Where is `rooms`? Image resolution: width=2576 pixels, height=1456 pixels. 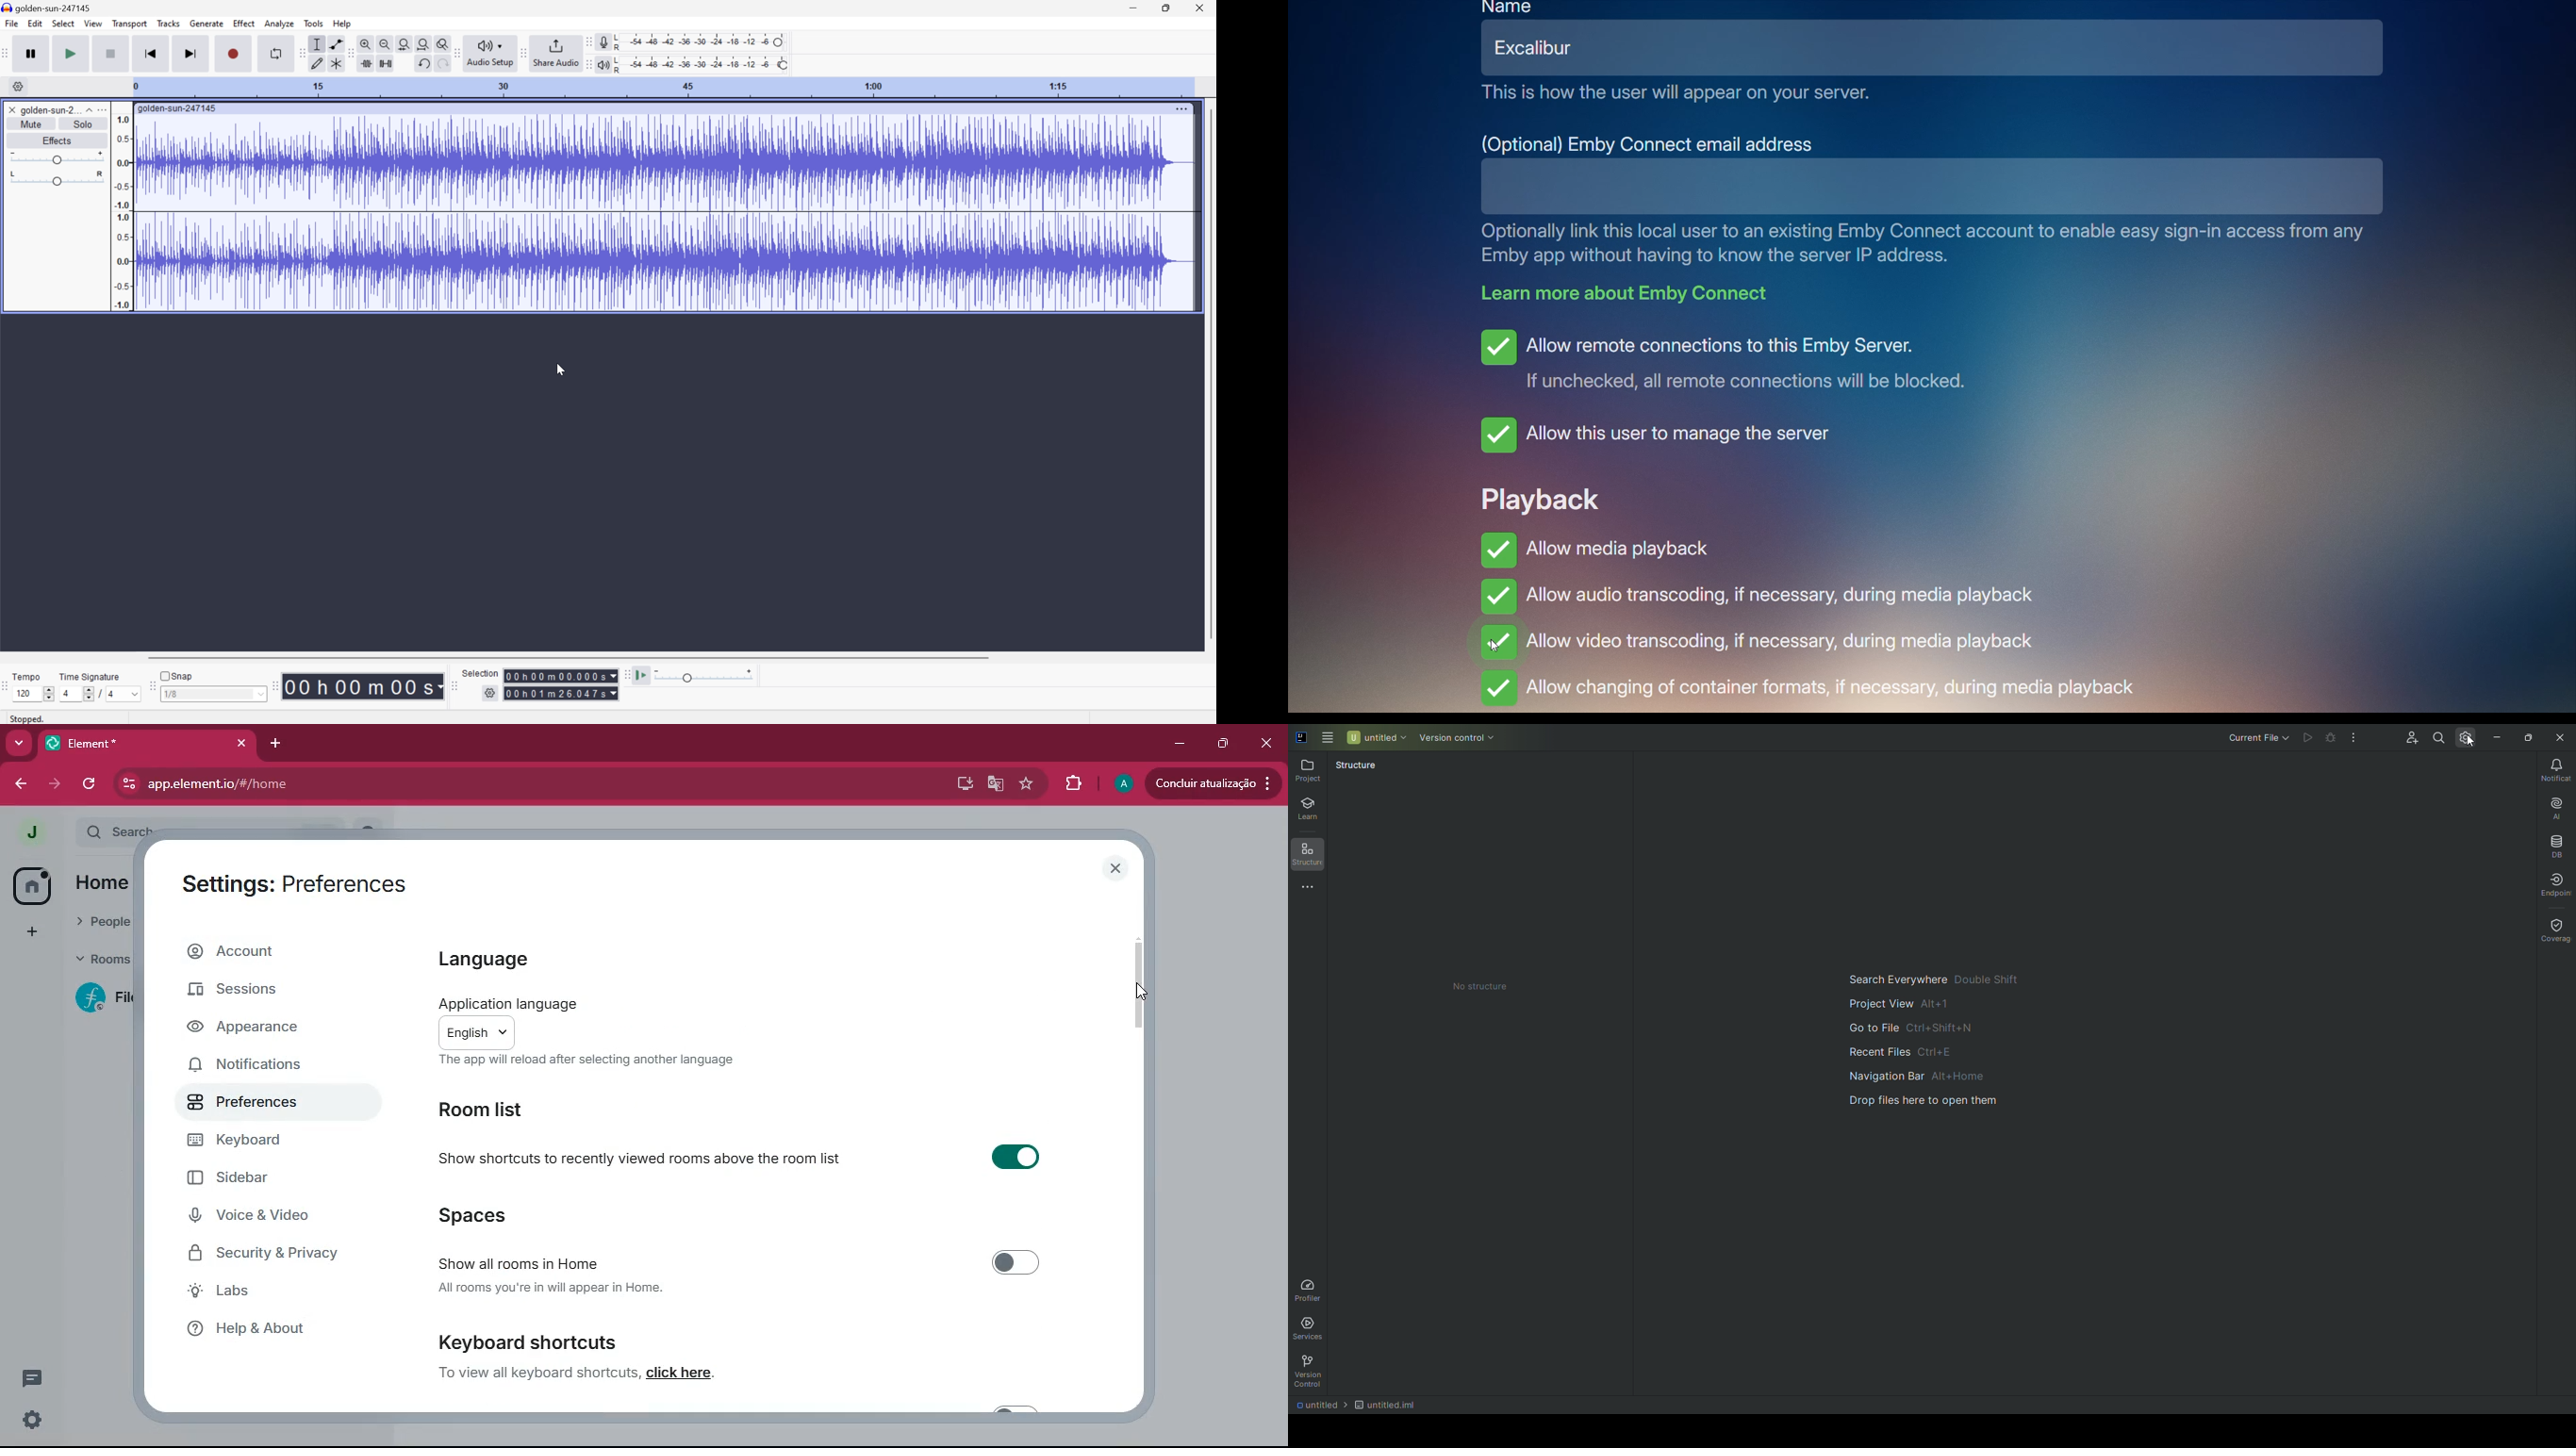 rooms is located at coordinates (96, 961).